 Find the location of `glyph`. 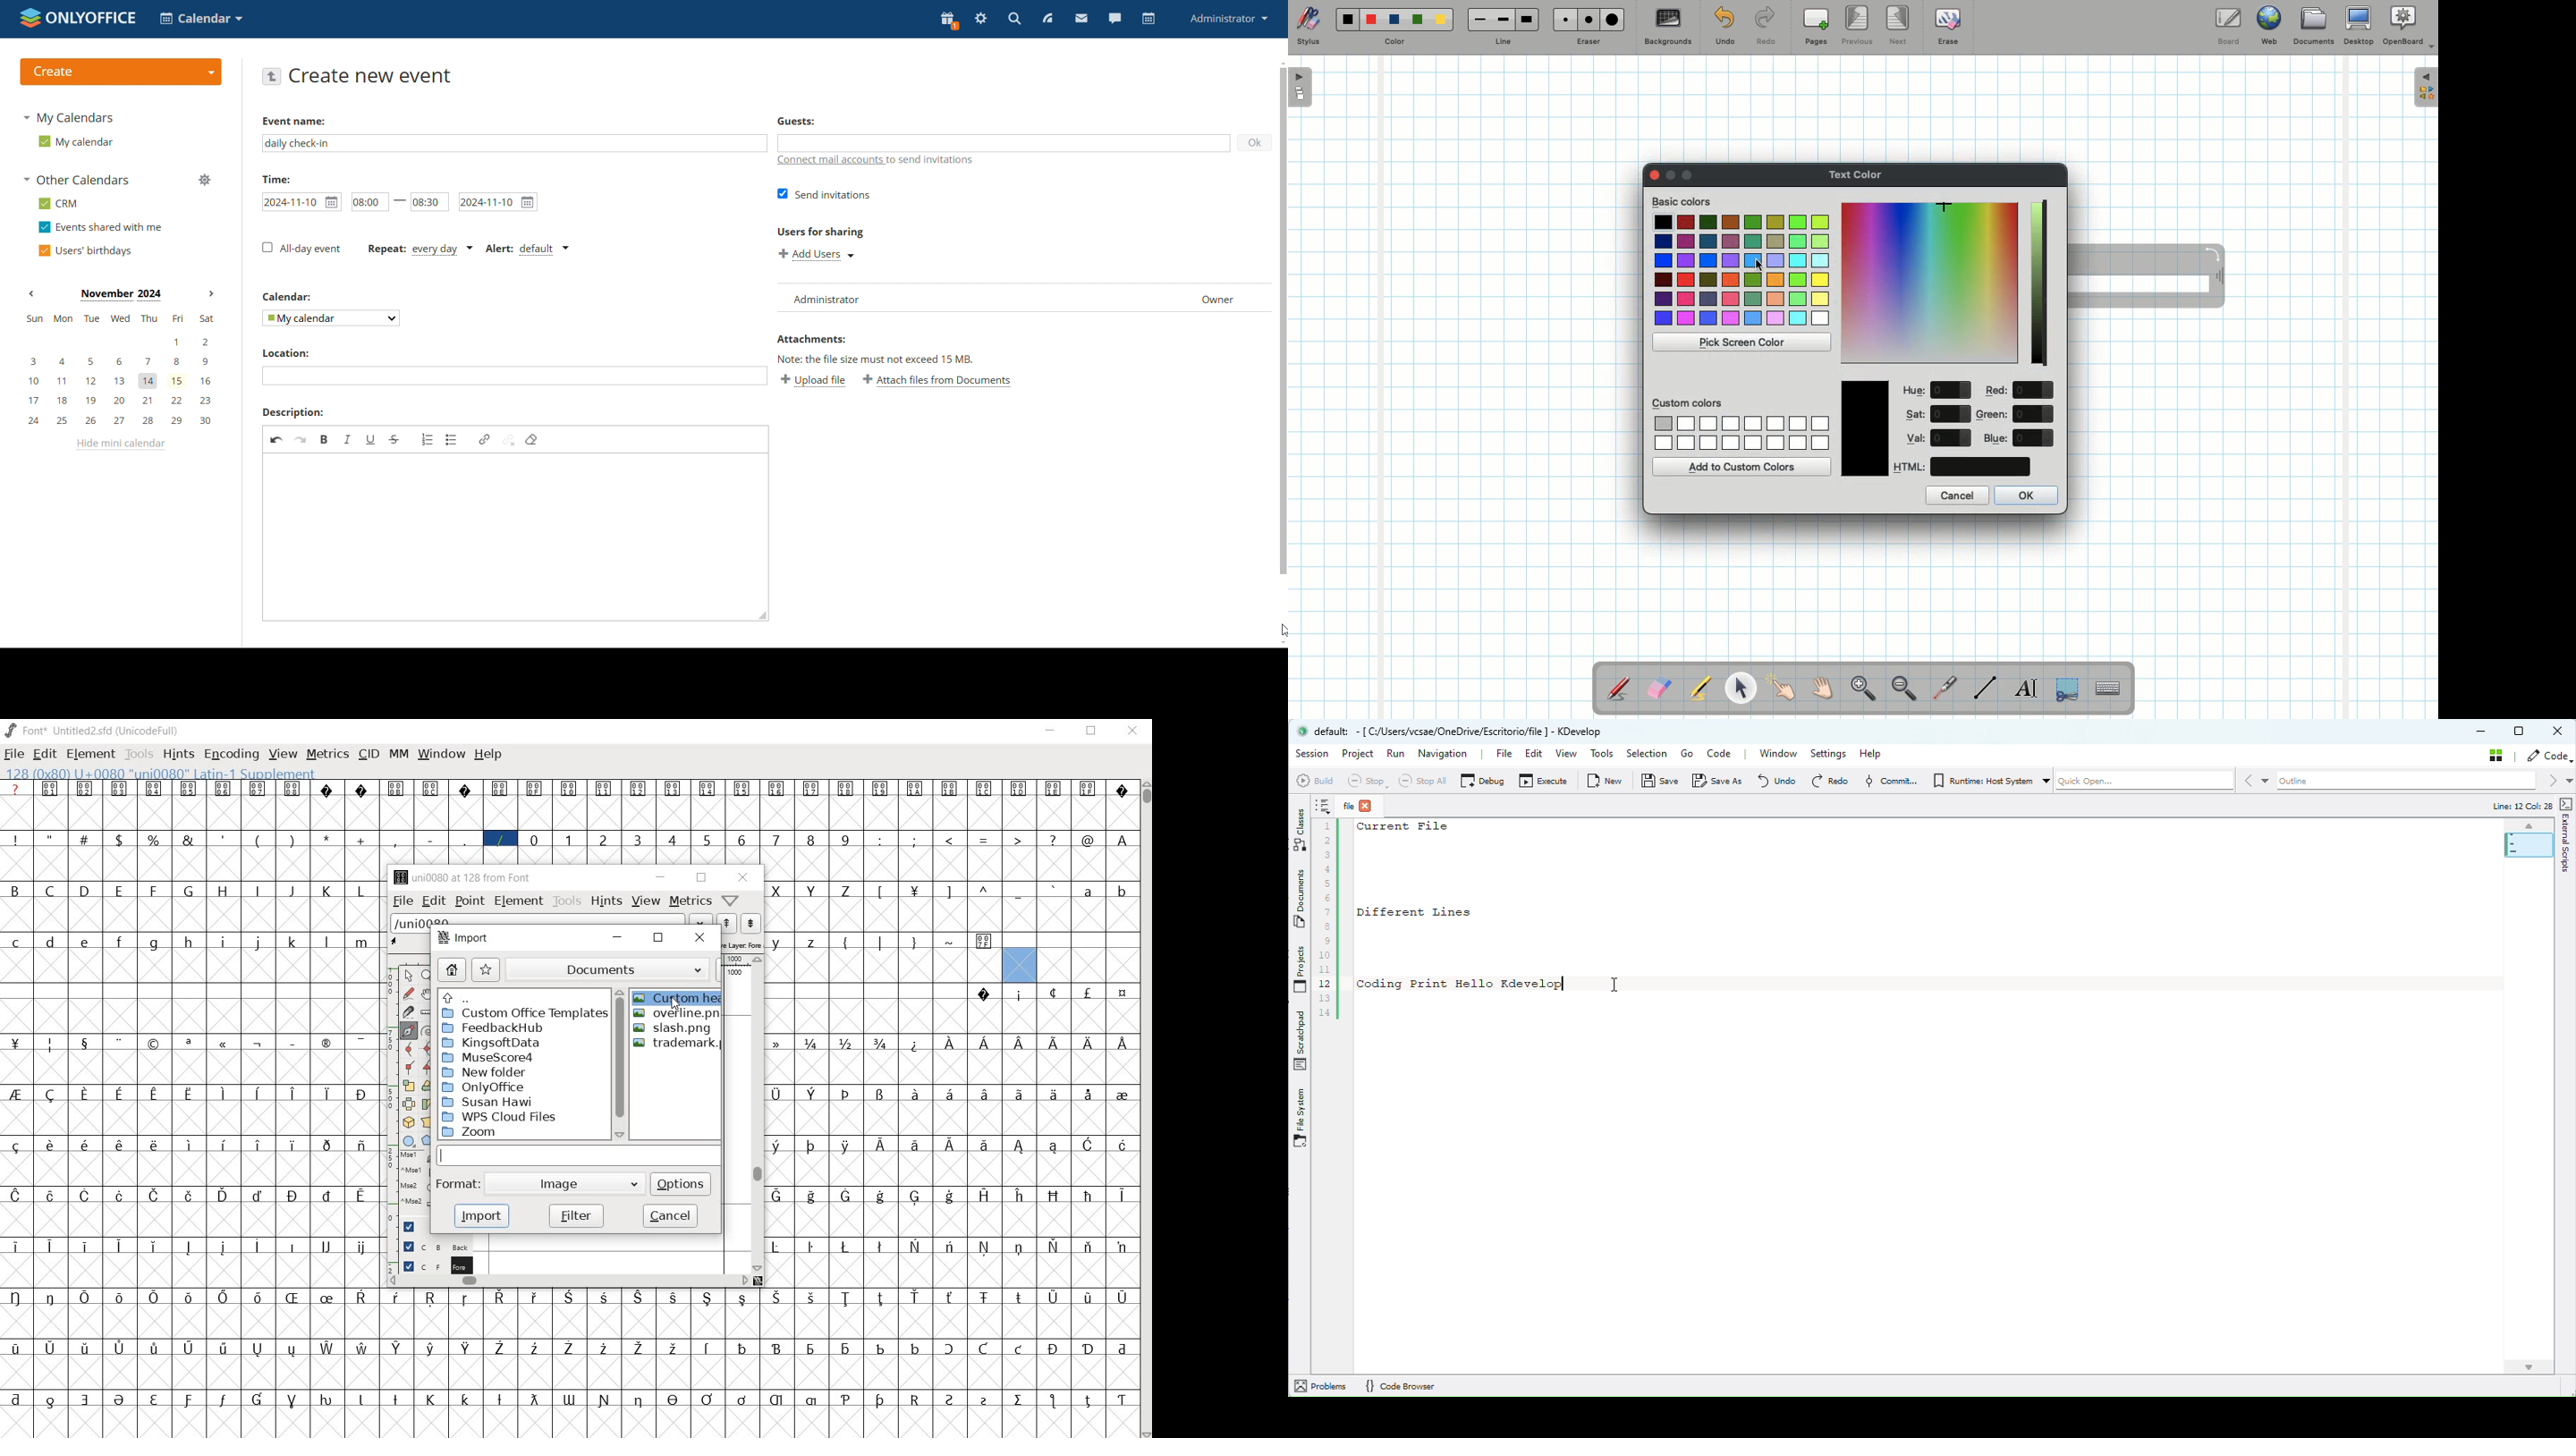

glyph is located at coordinates (85, 1045).